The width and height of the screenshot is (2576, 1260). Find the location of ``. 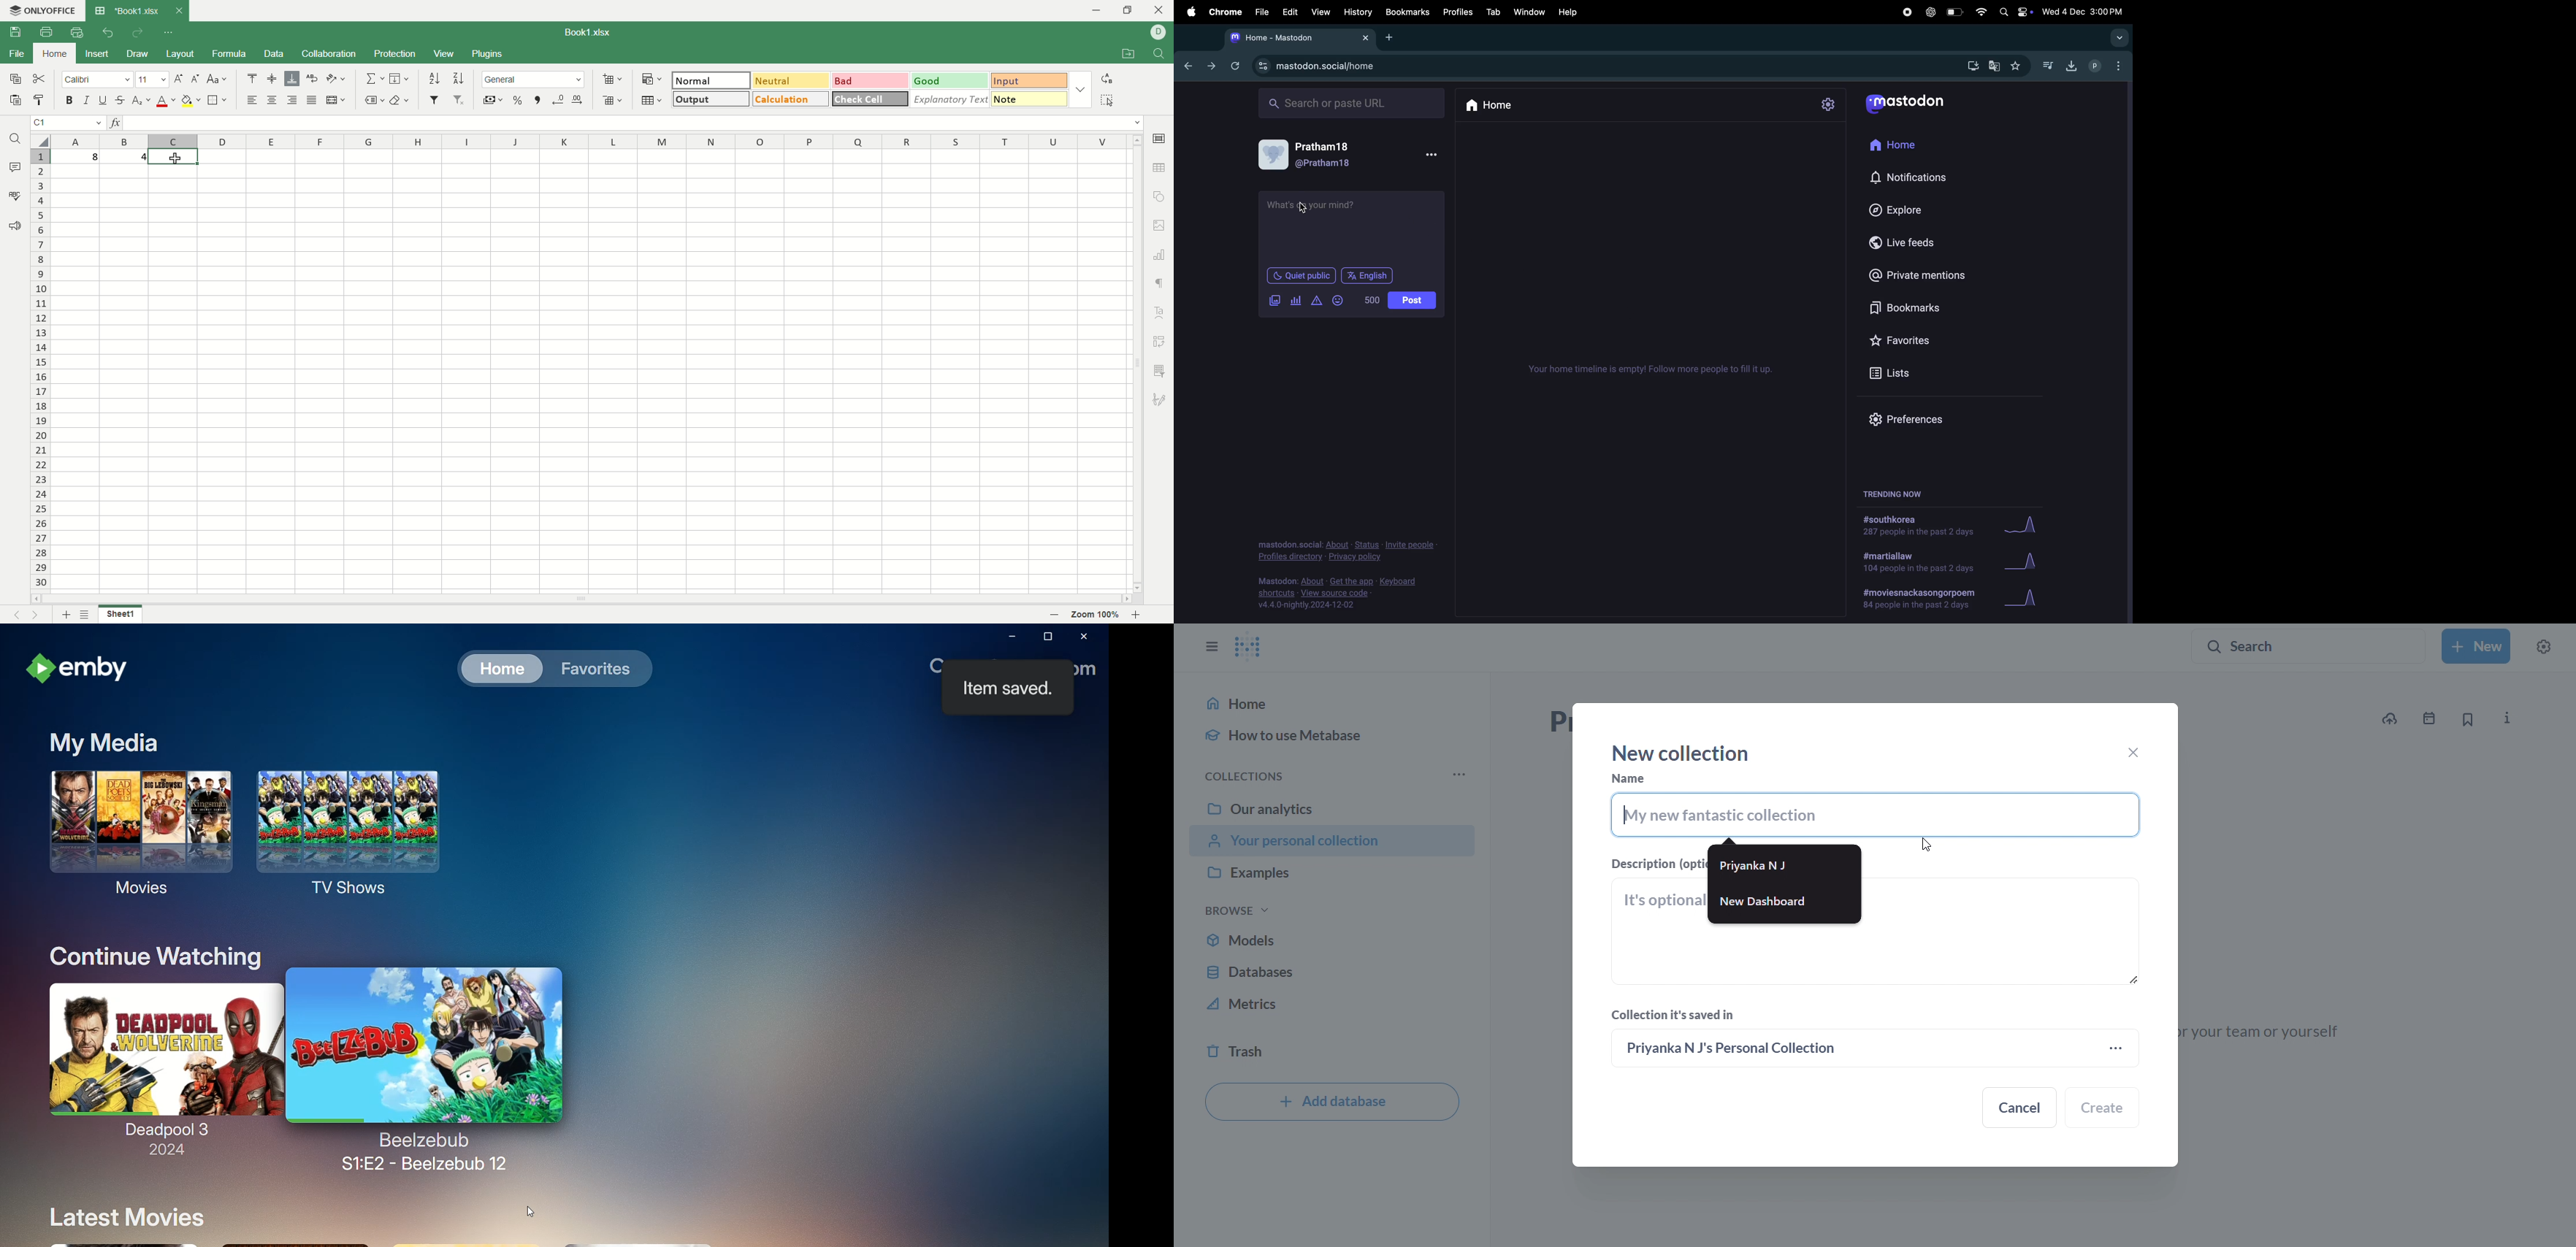

 is located at coordinates (1930, 12).